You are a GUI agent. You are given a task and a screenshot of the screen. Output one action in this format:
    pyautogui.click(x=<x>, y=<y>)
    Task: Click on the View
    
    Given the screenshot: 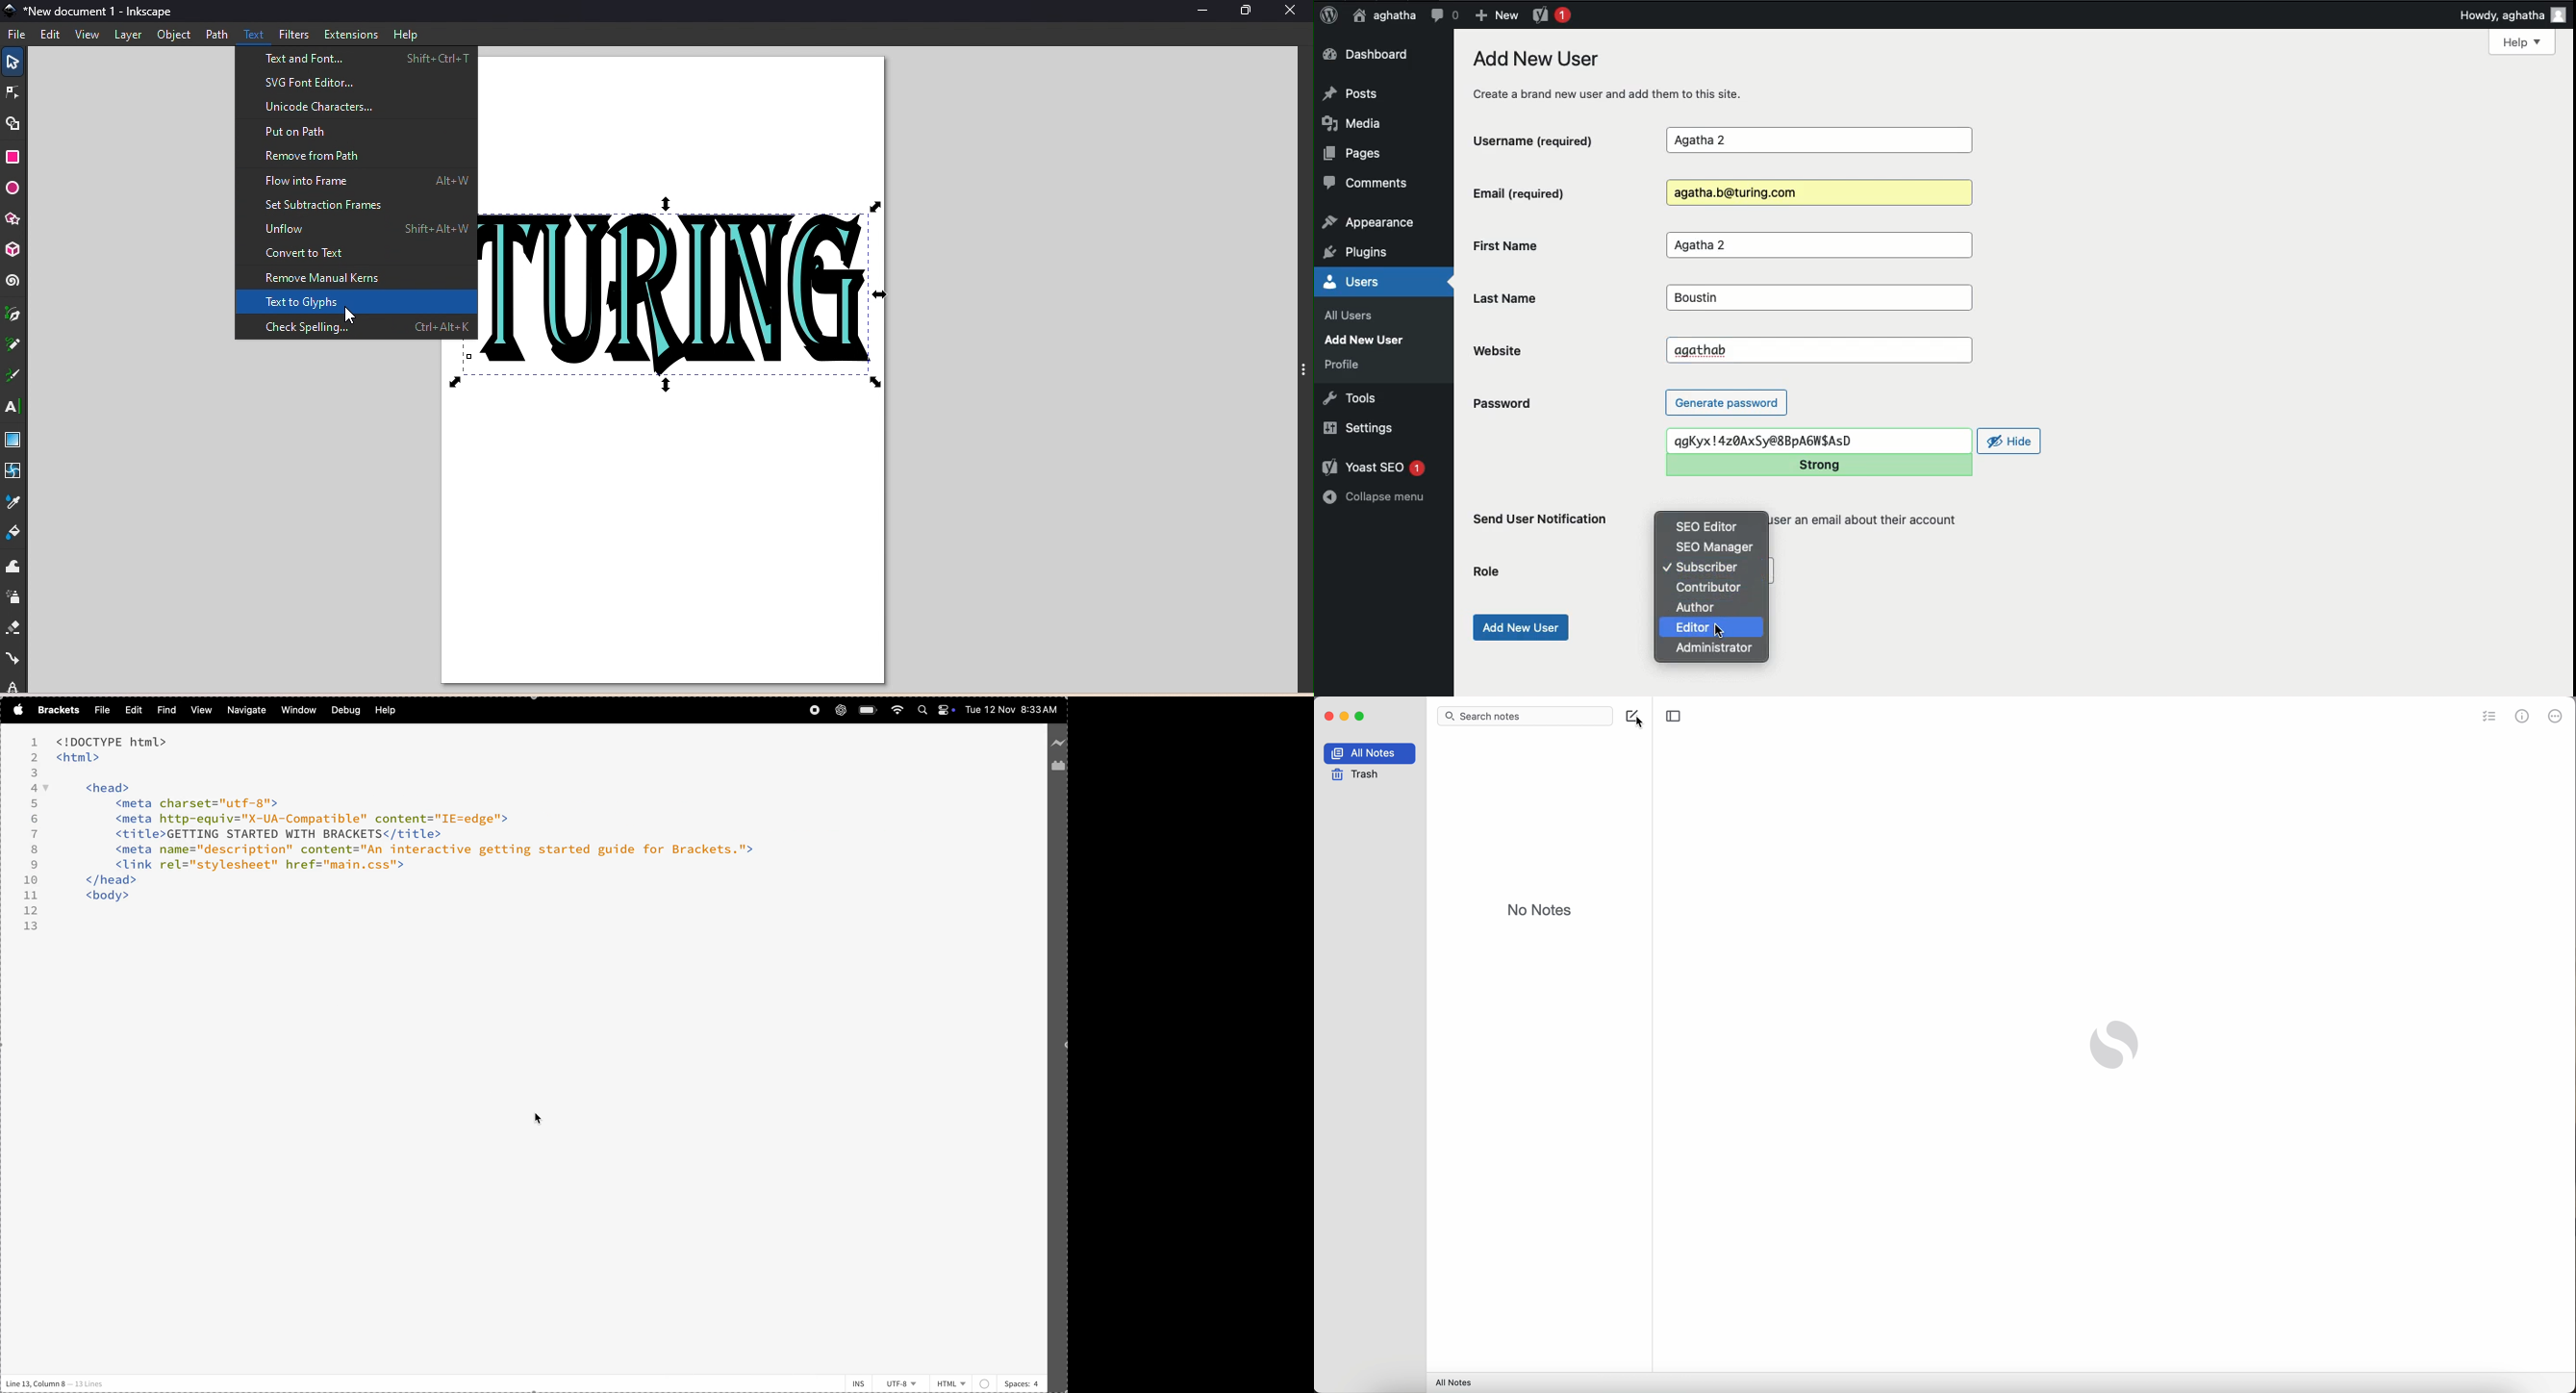 What is the action you would take?
    pyautogui.click(x=85, y=36)
    